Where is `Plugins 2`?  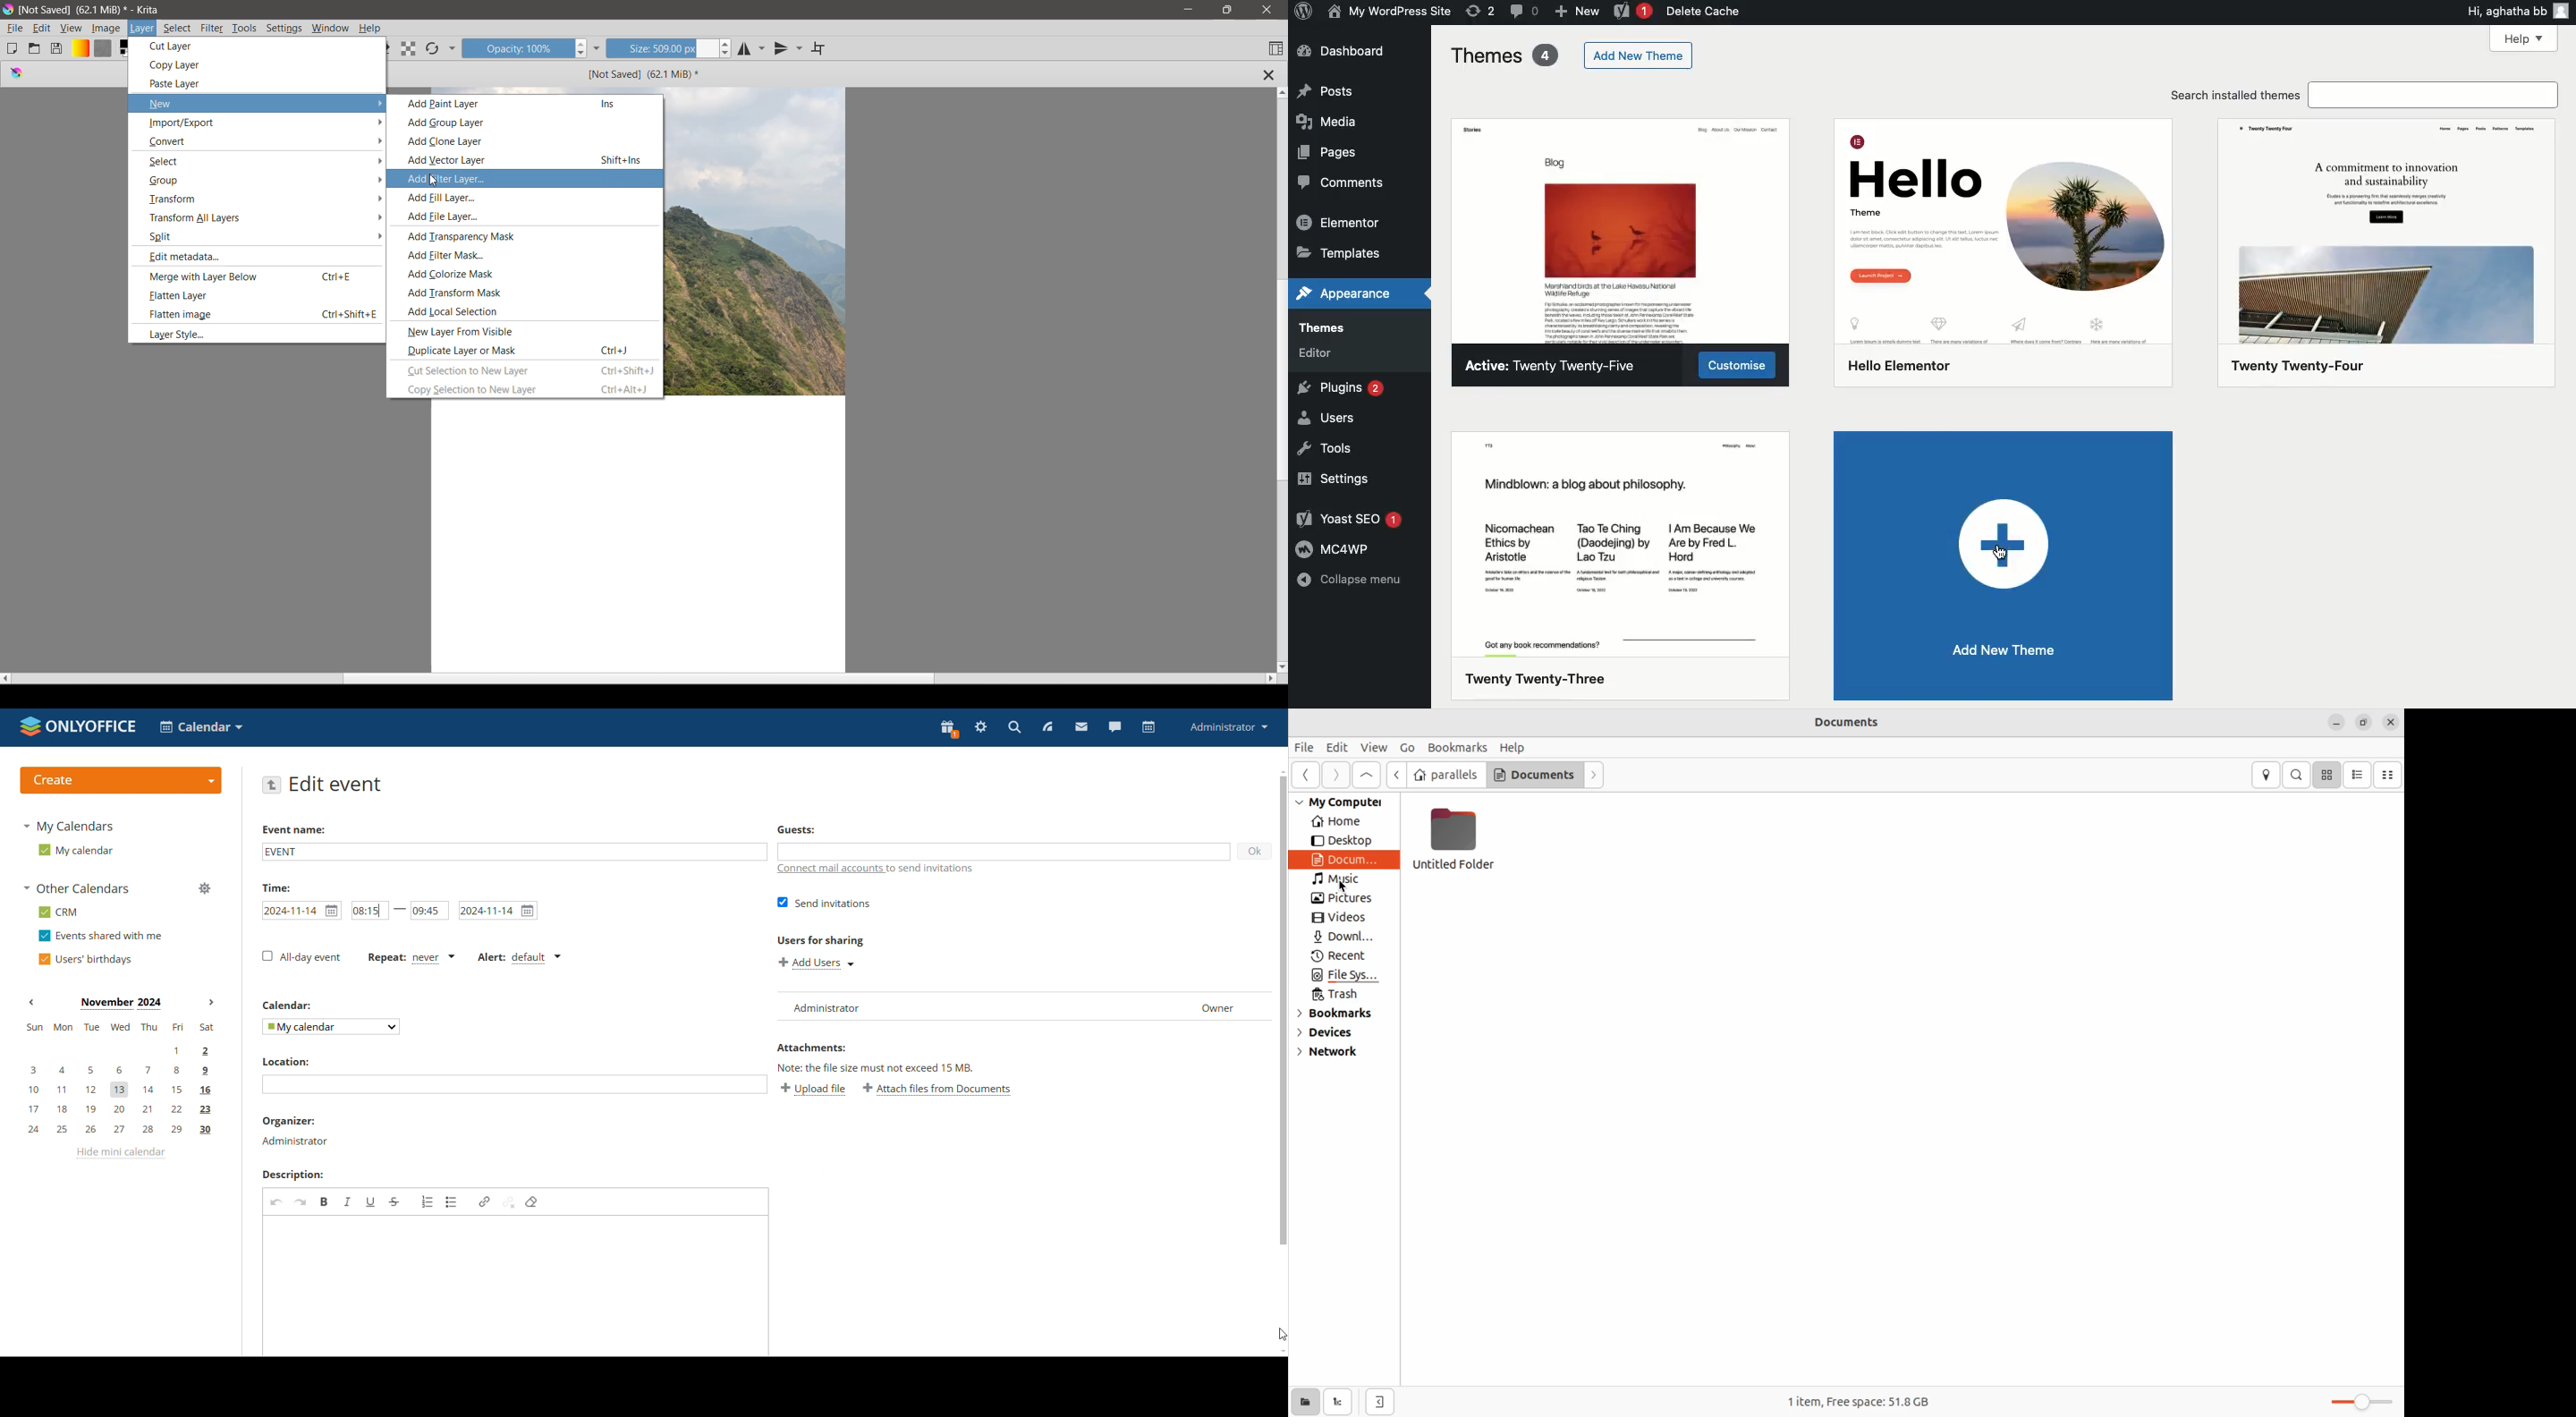
Plugins 2 is located at coordinates (1343, 390).